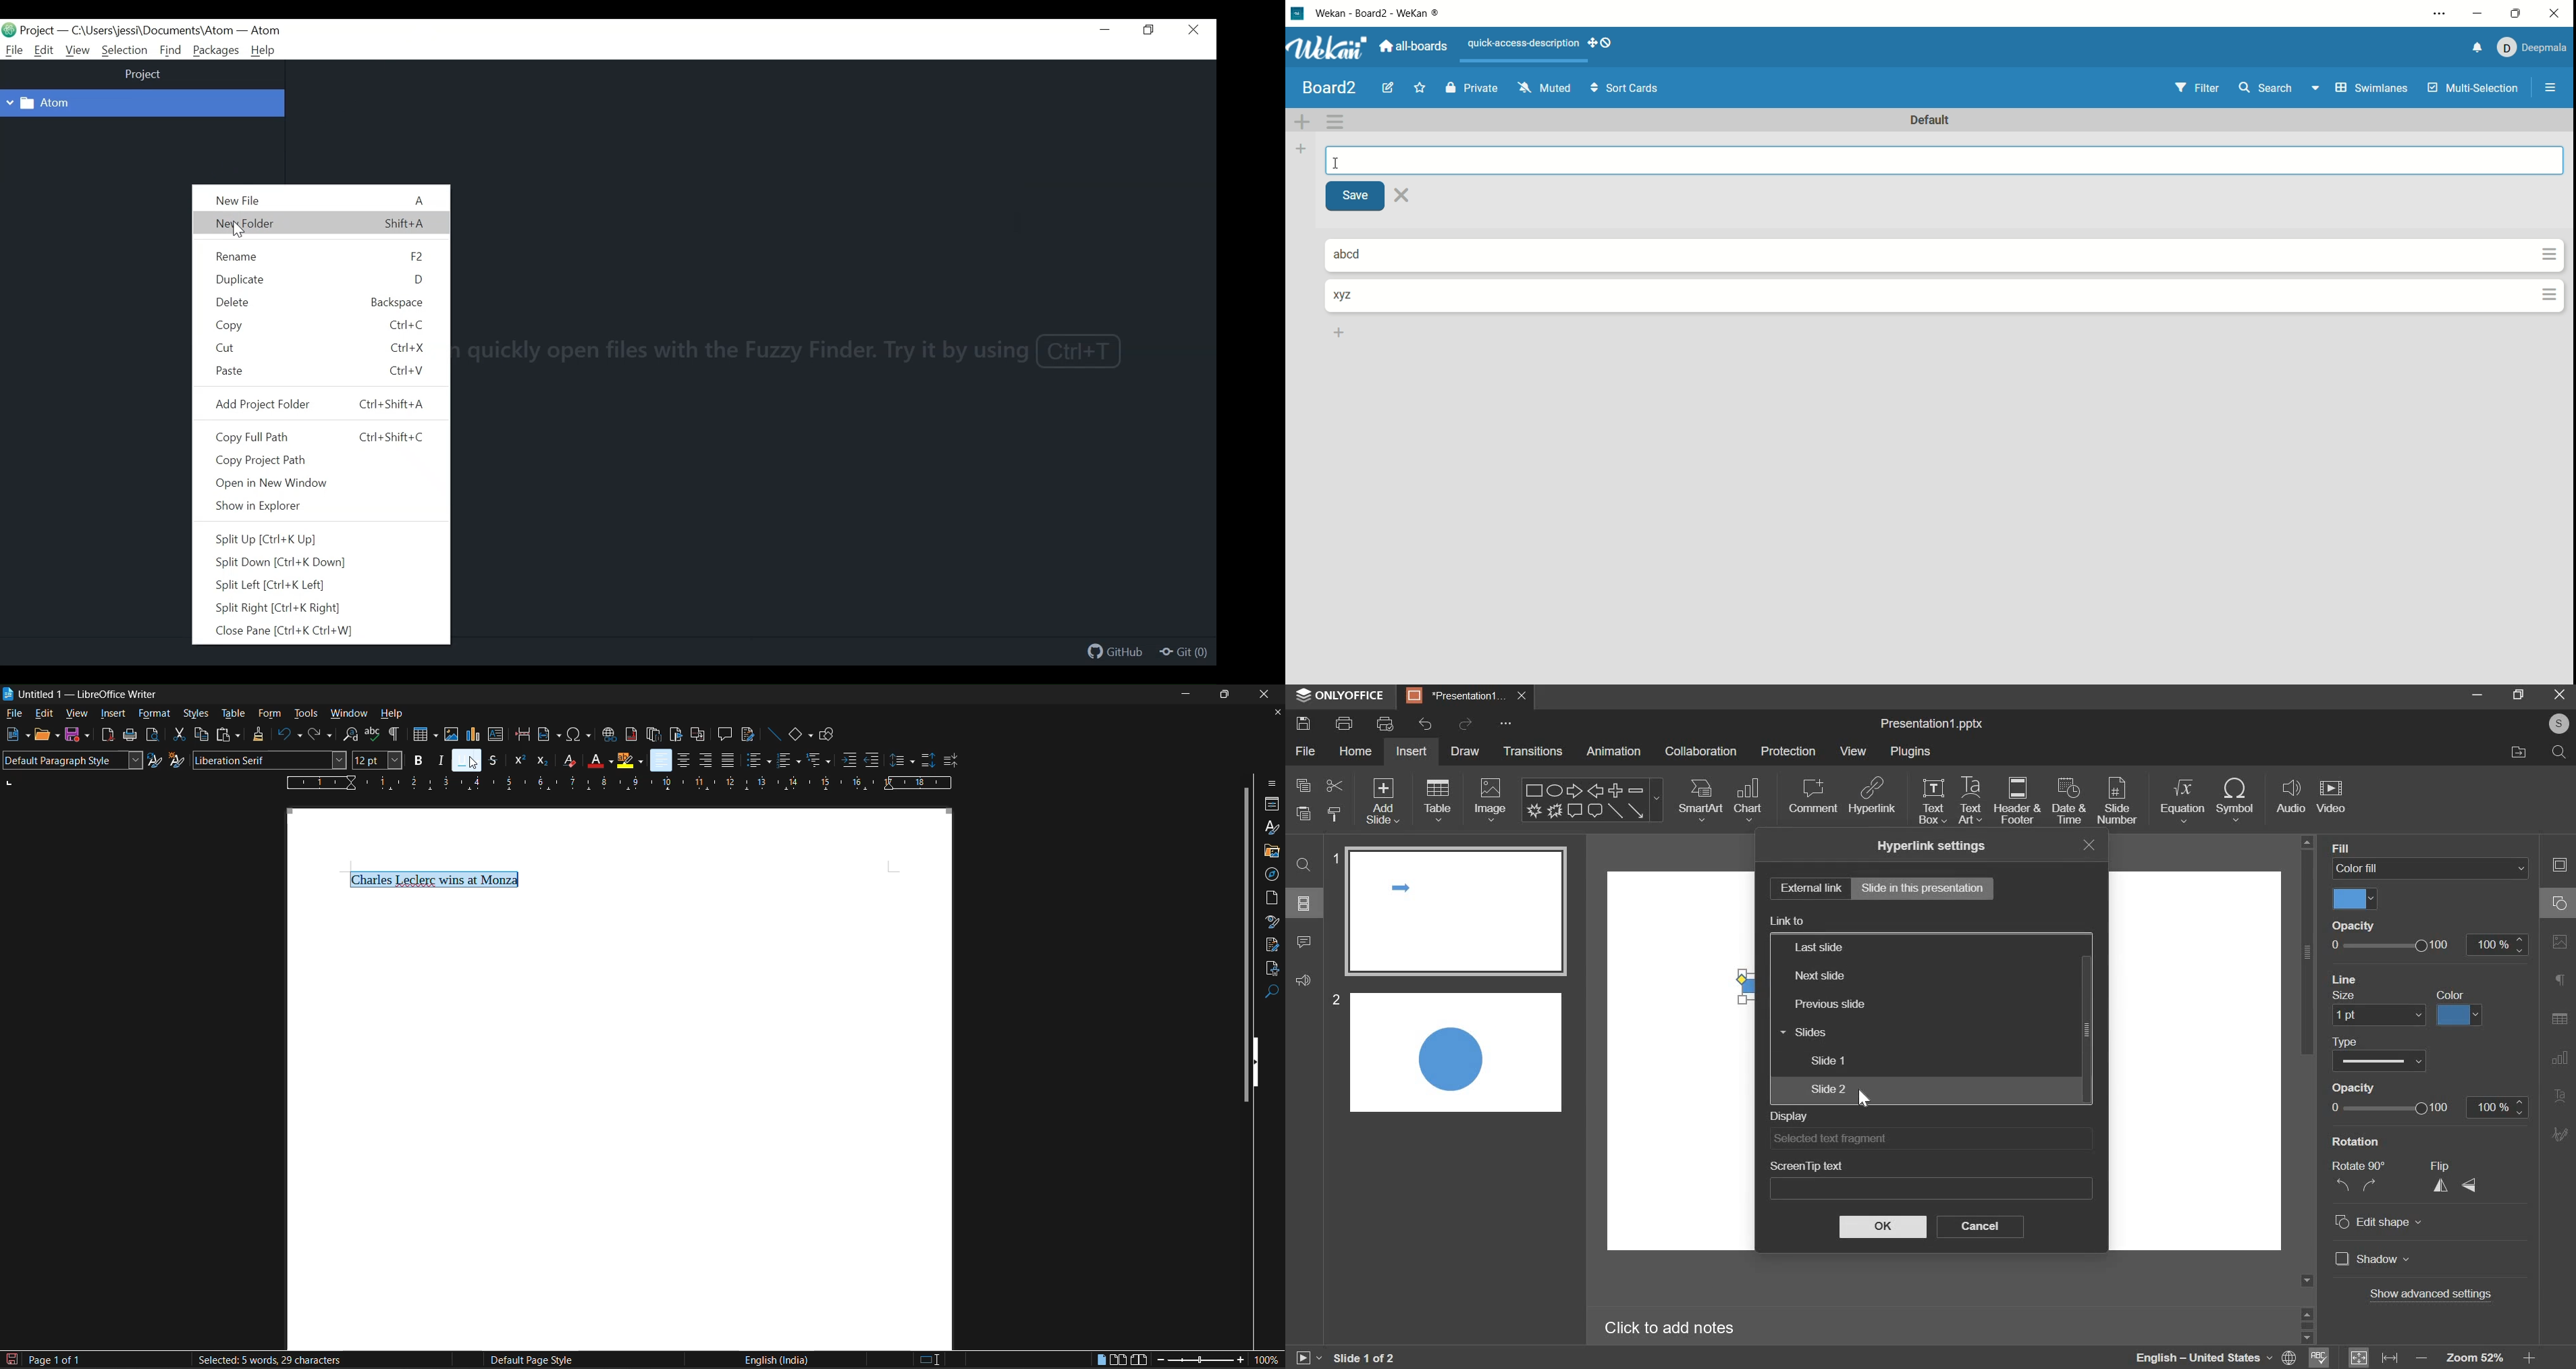 This screenshot has width=2576, height=1372. I want to click on Plus, so click(1616, 789).